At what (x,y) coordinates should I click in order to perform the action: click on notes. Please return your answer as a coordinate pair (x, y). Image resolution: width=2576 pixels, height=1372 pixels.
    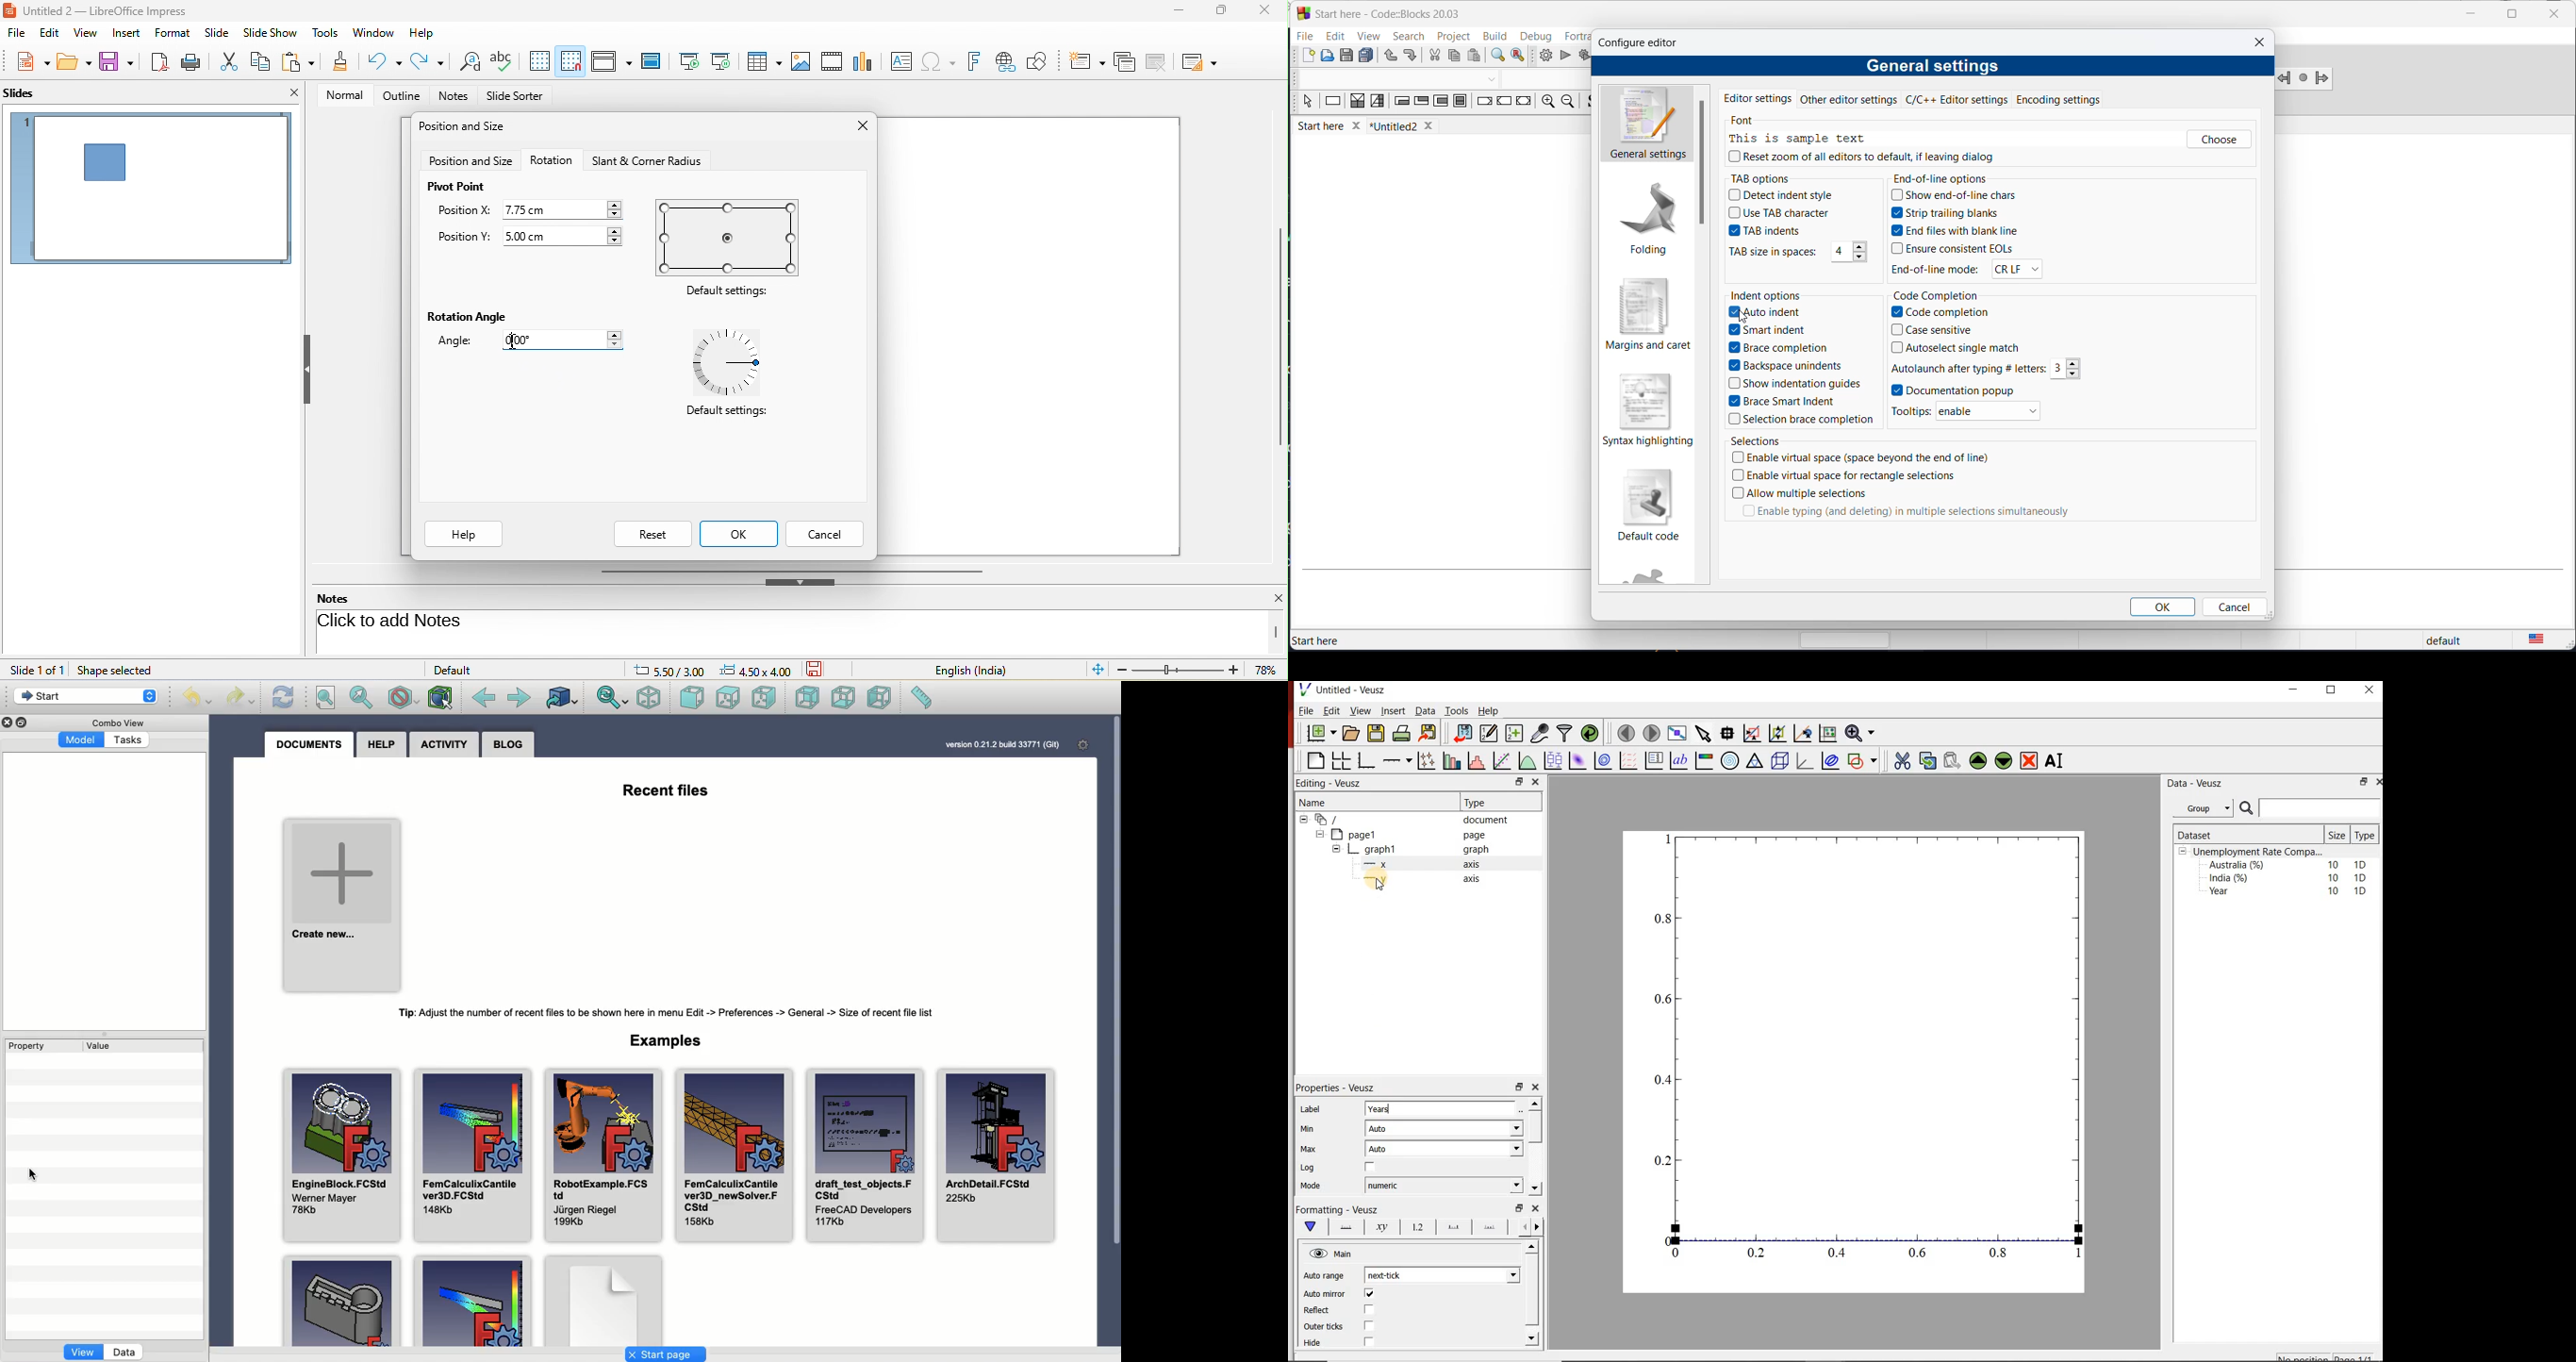
    Looking at the image, I should click on (455, 97).